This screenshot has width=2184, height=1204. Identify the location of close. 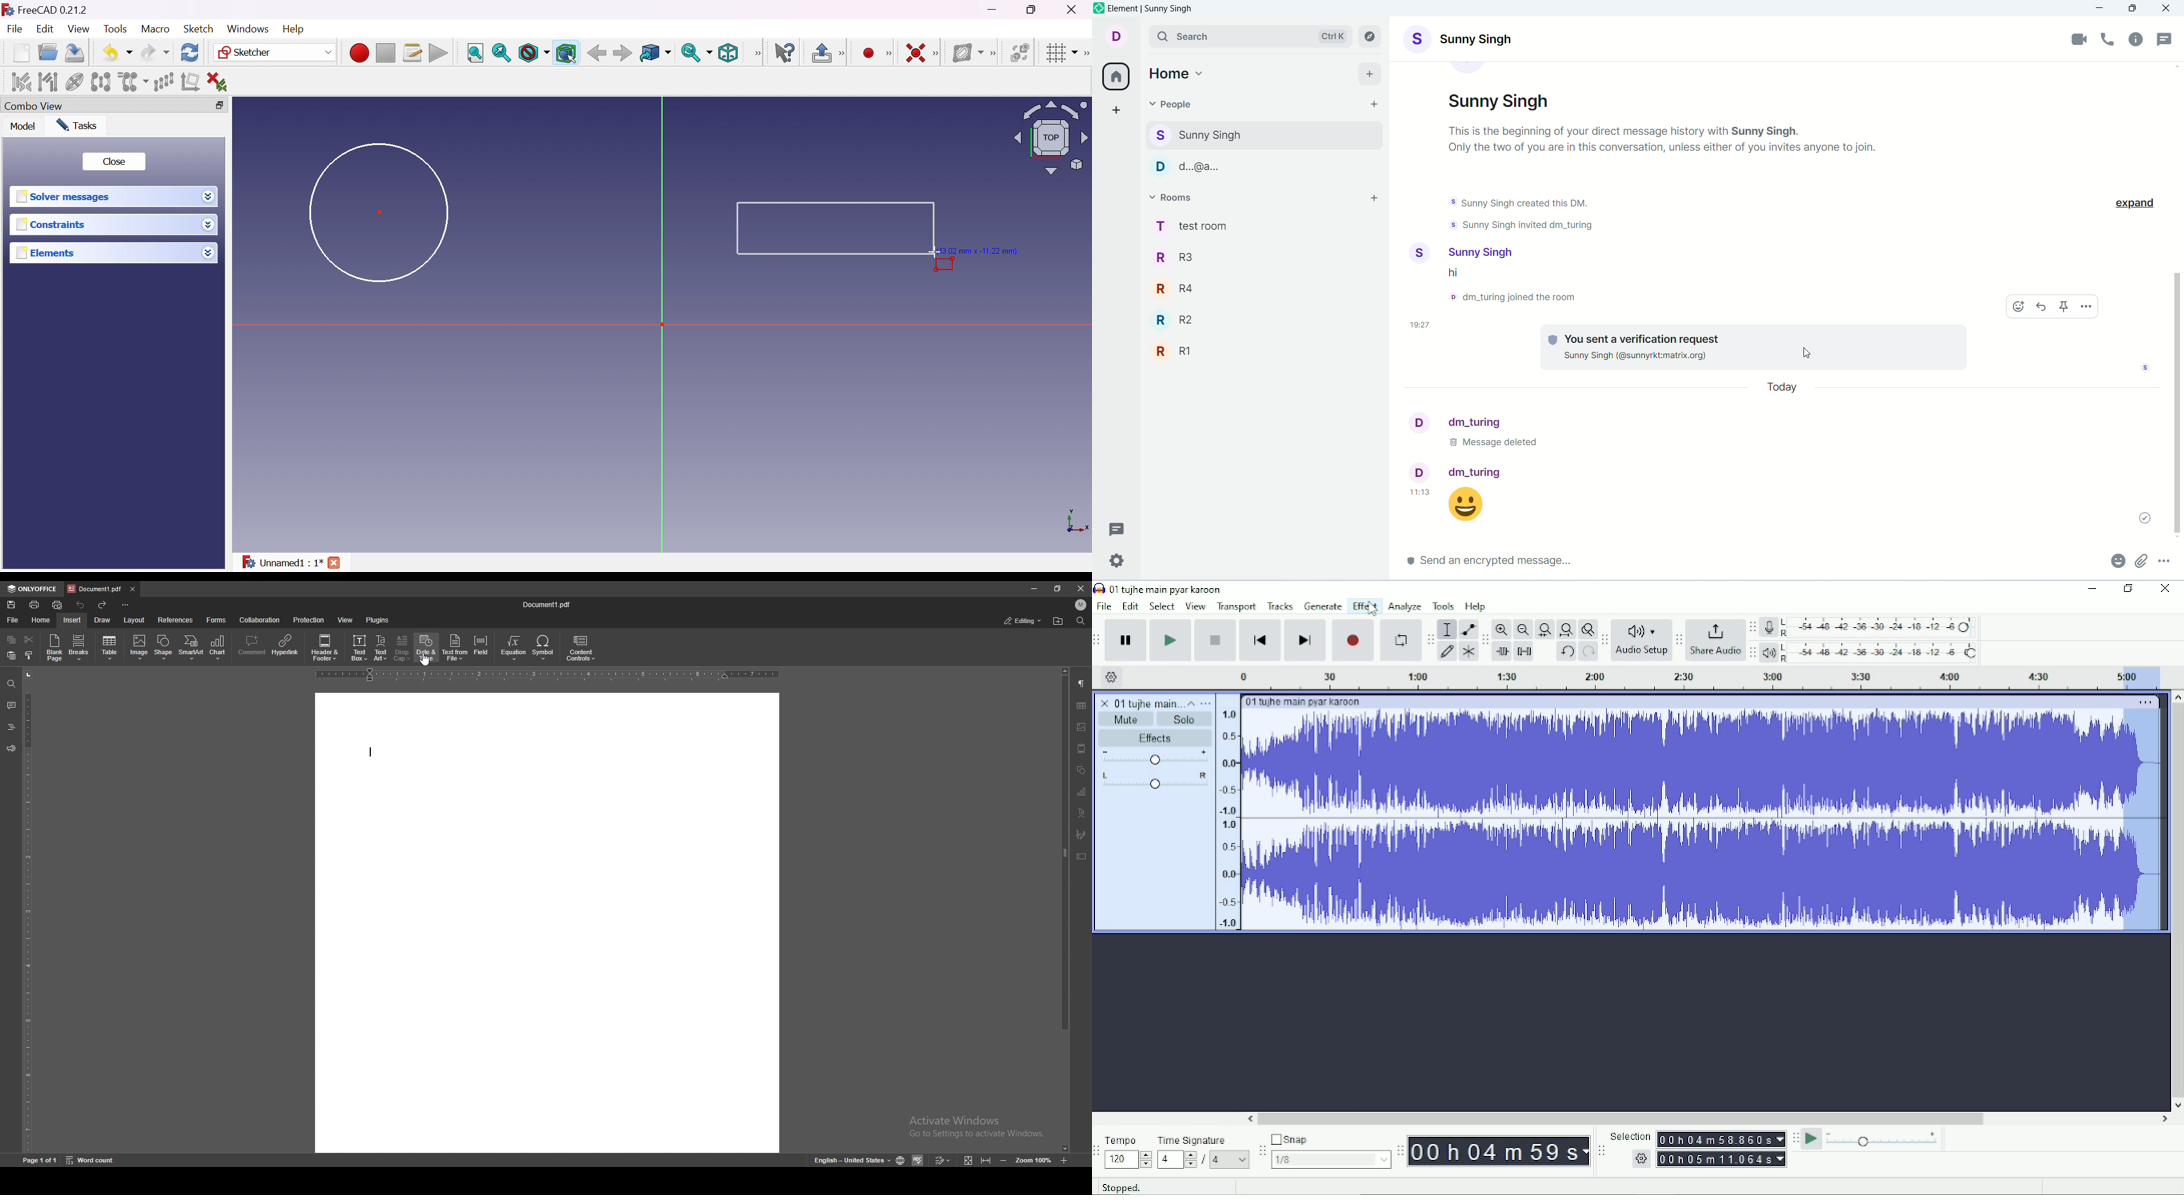
(1103, 702).